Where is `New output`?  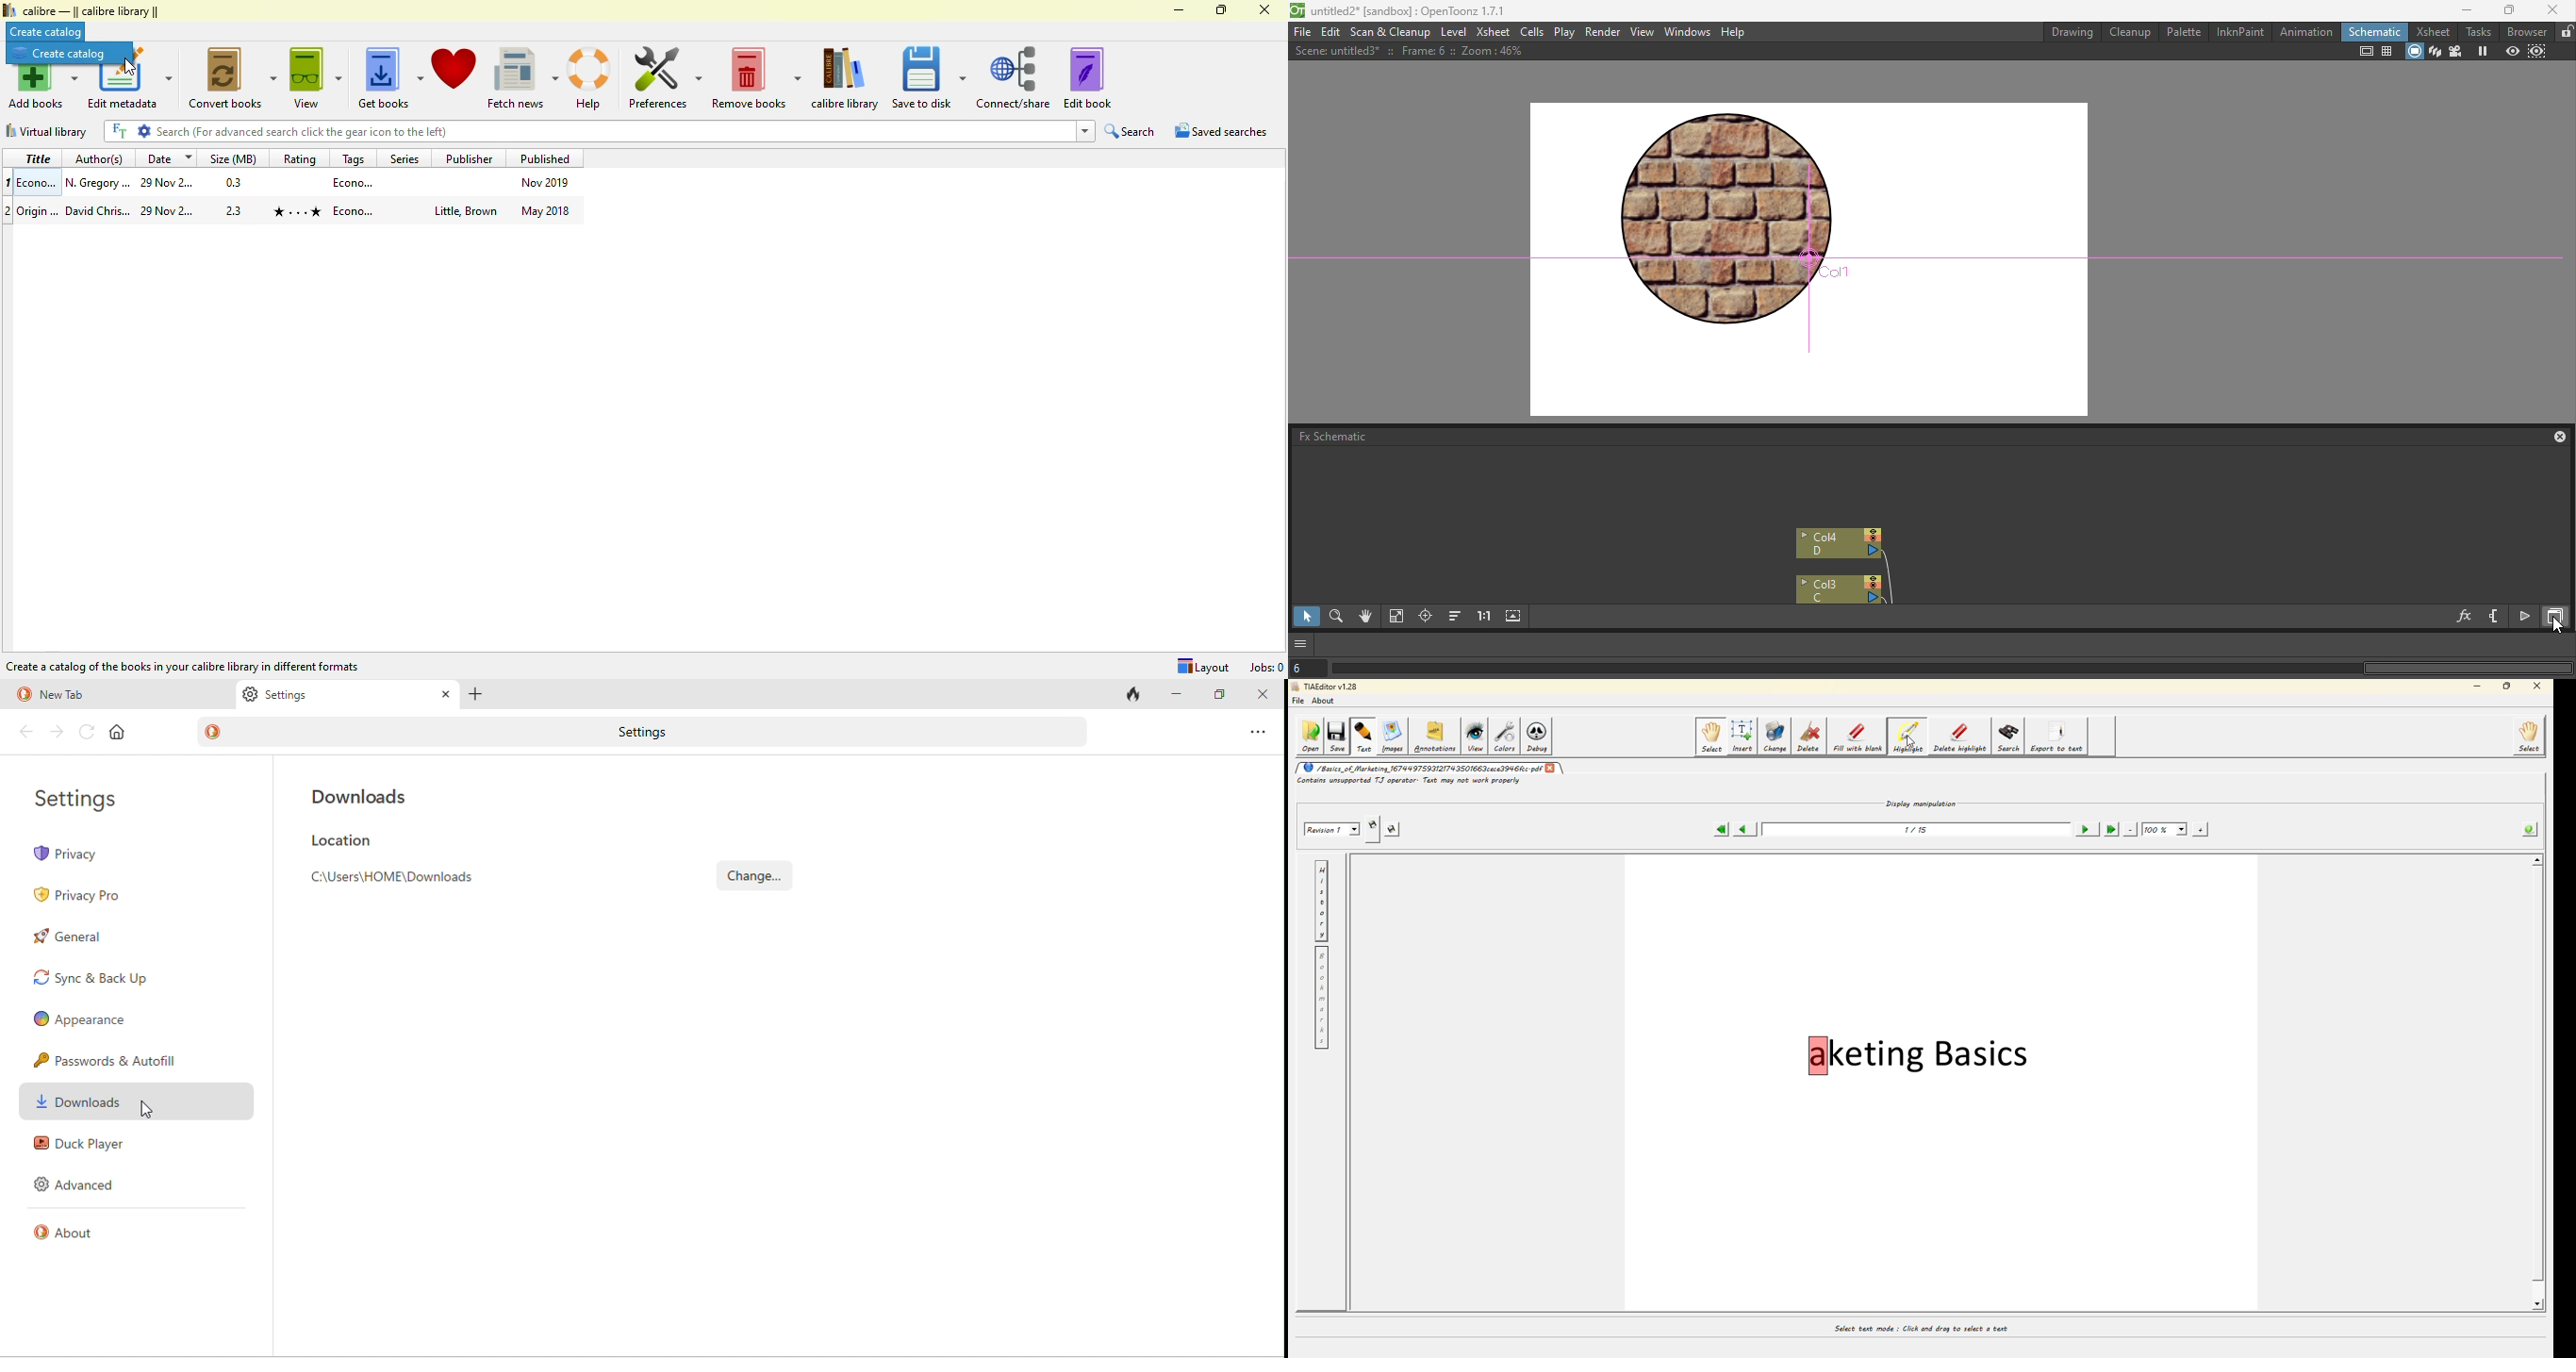 New output is located at coordinates (2494, 617).